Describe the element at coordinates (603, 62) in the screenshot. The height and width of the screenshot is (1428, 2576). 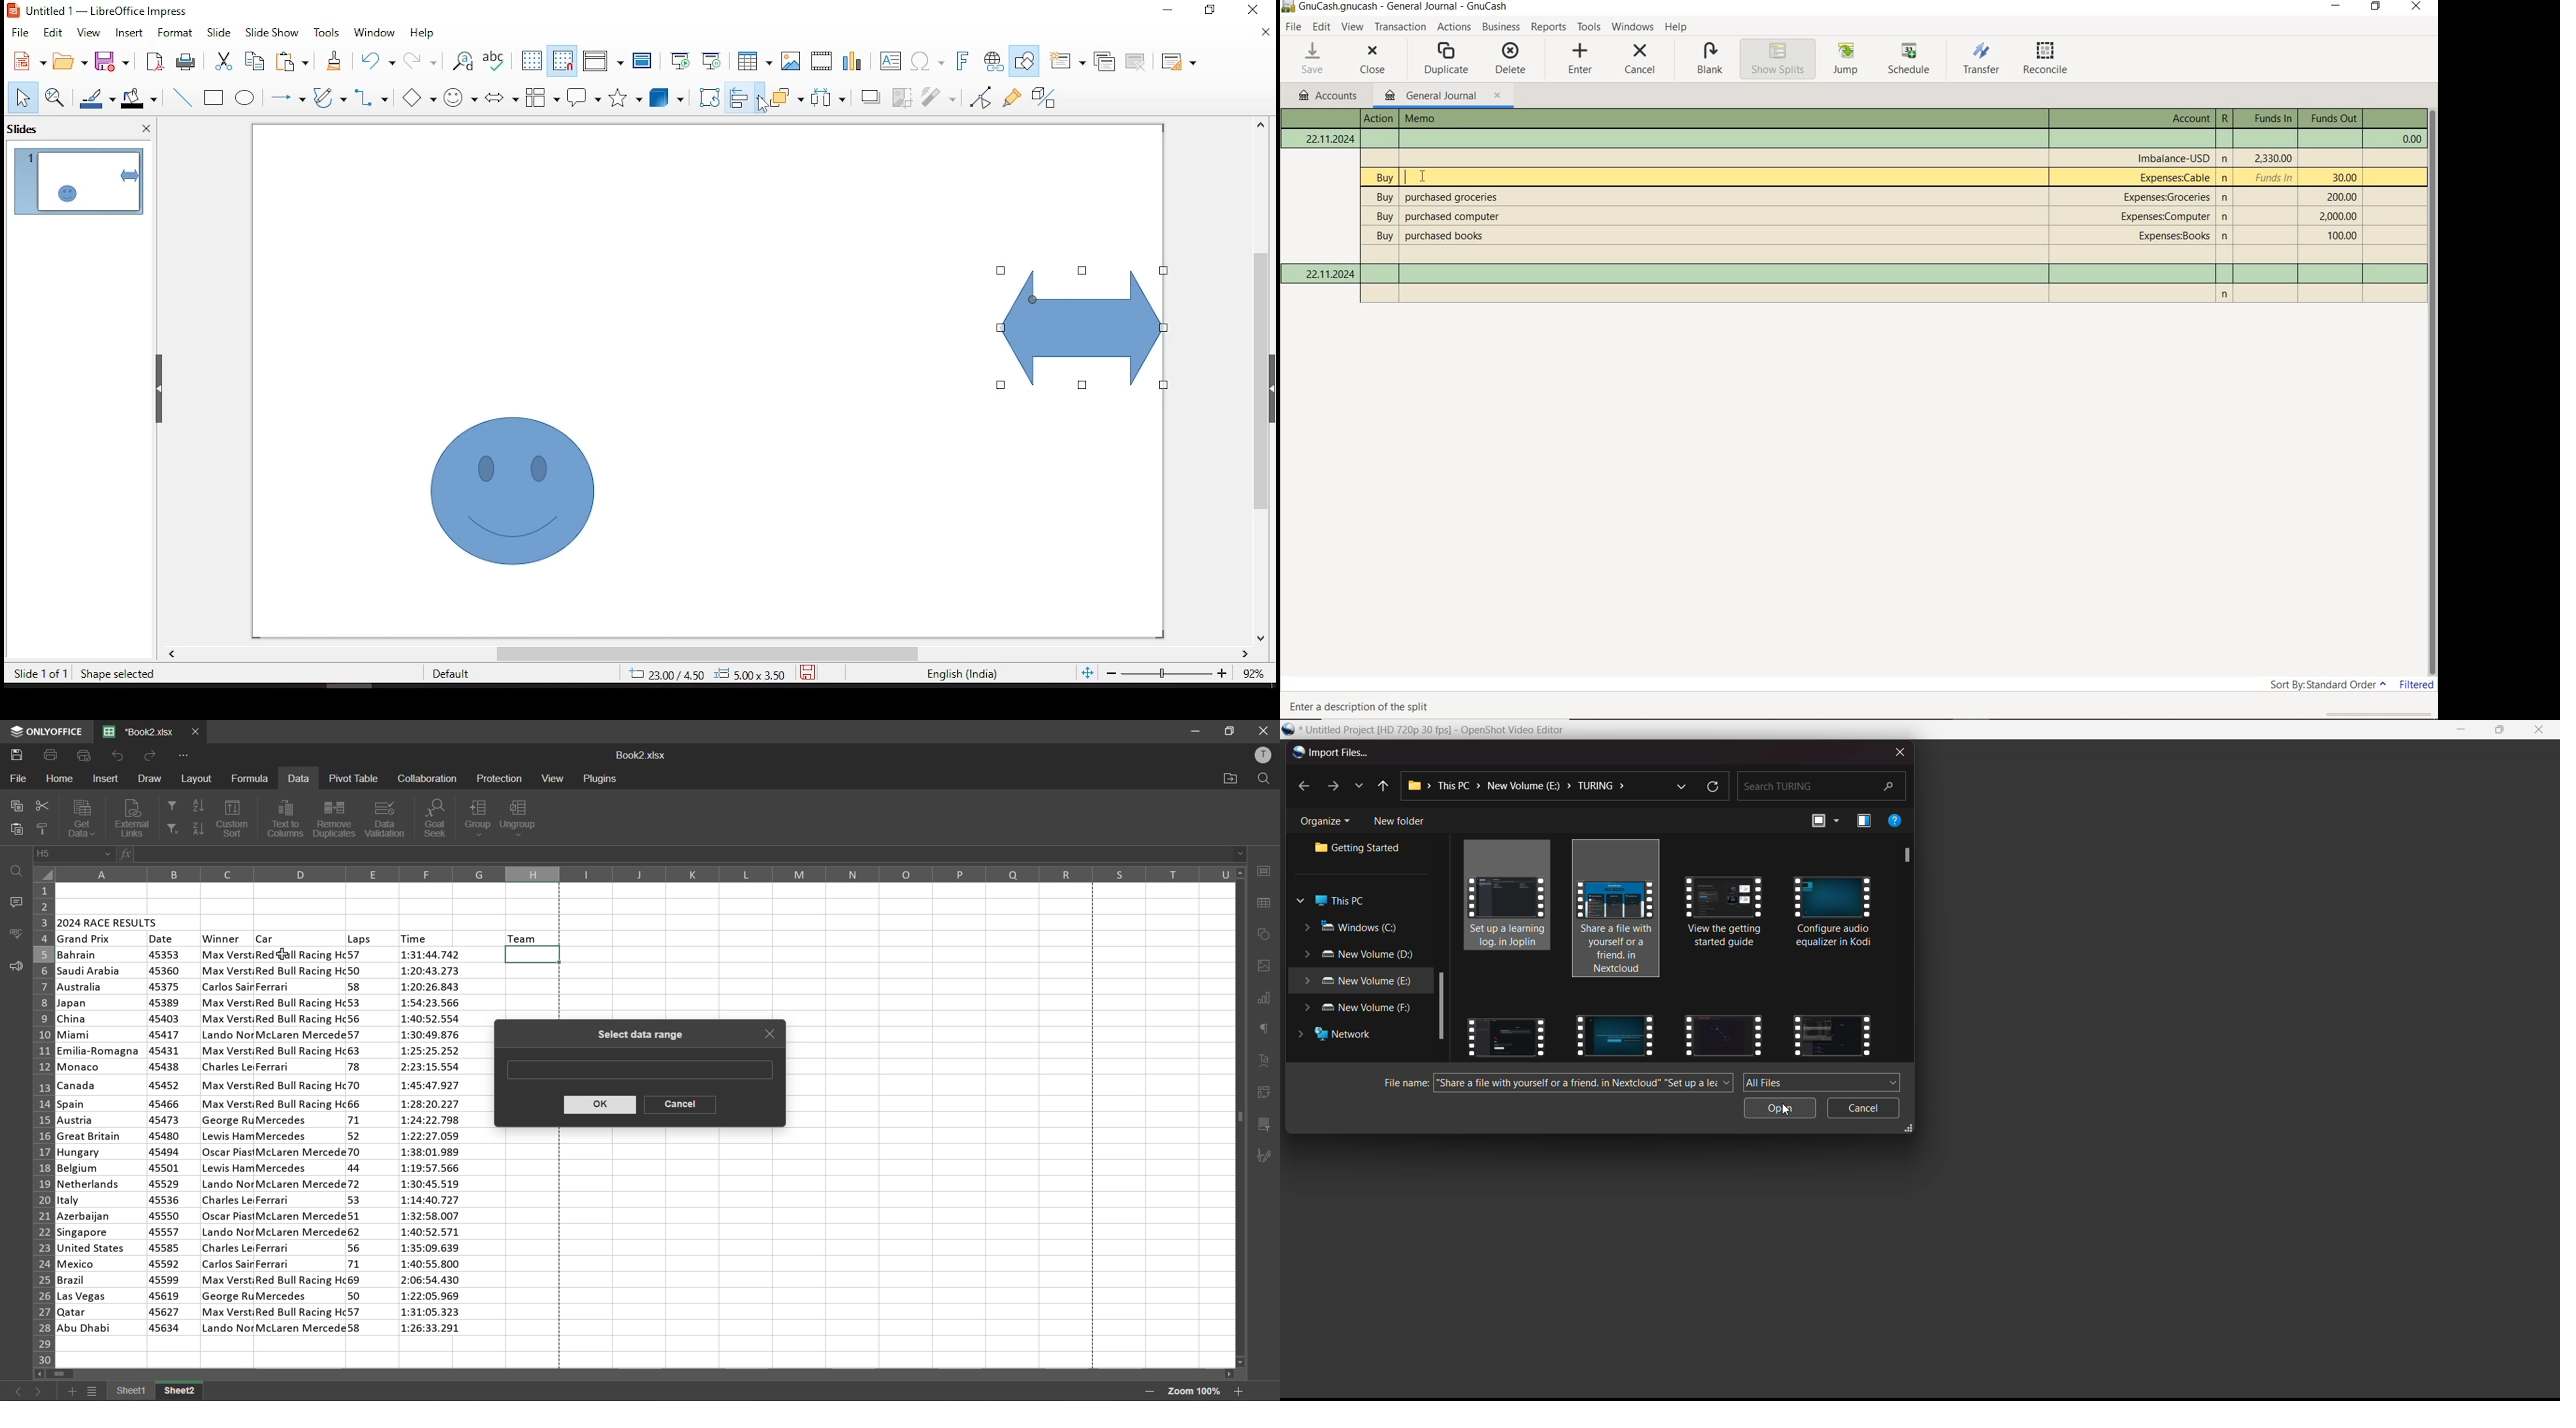
I see `display views` at that location.